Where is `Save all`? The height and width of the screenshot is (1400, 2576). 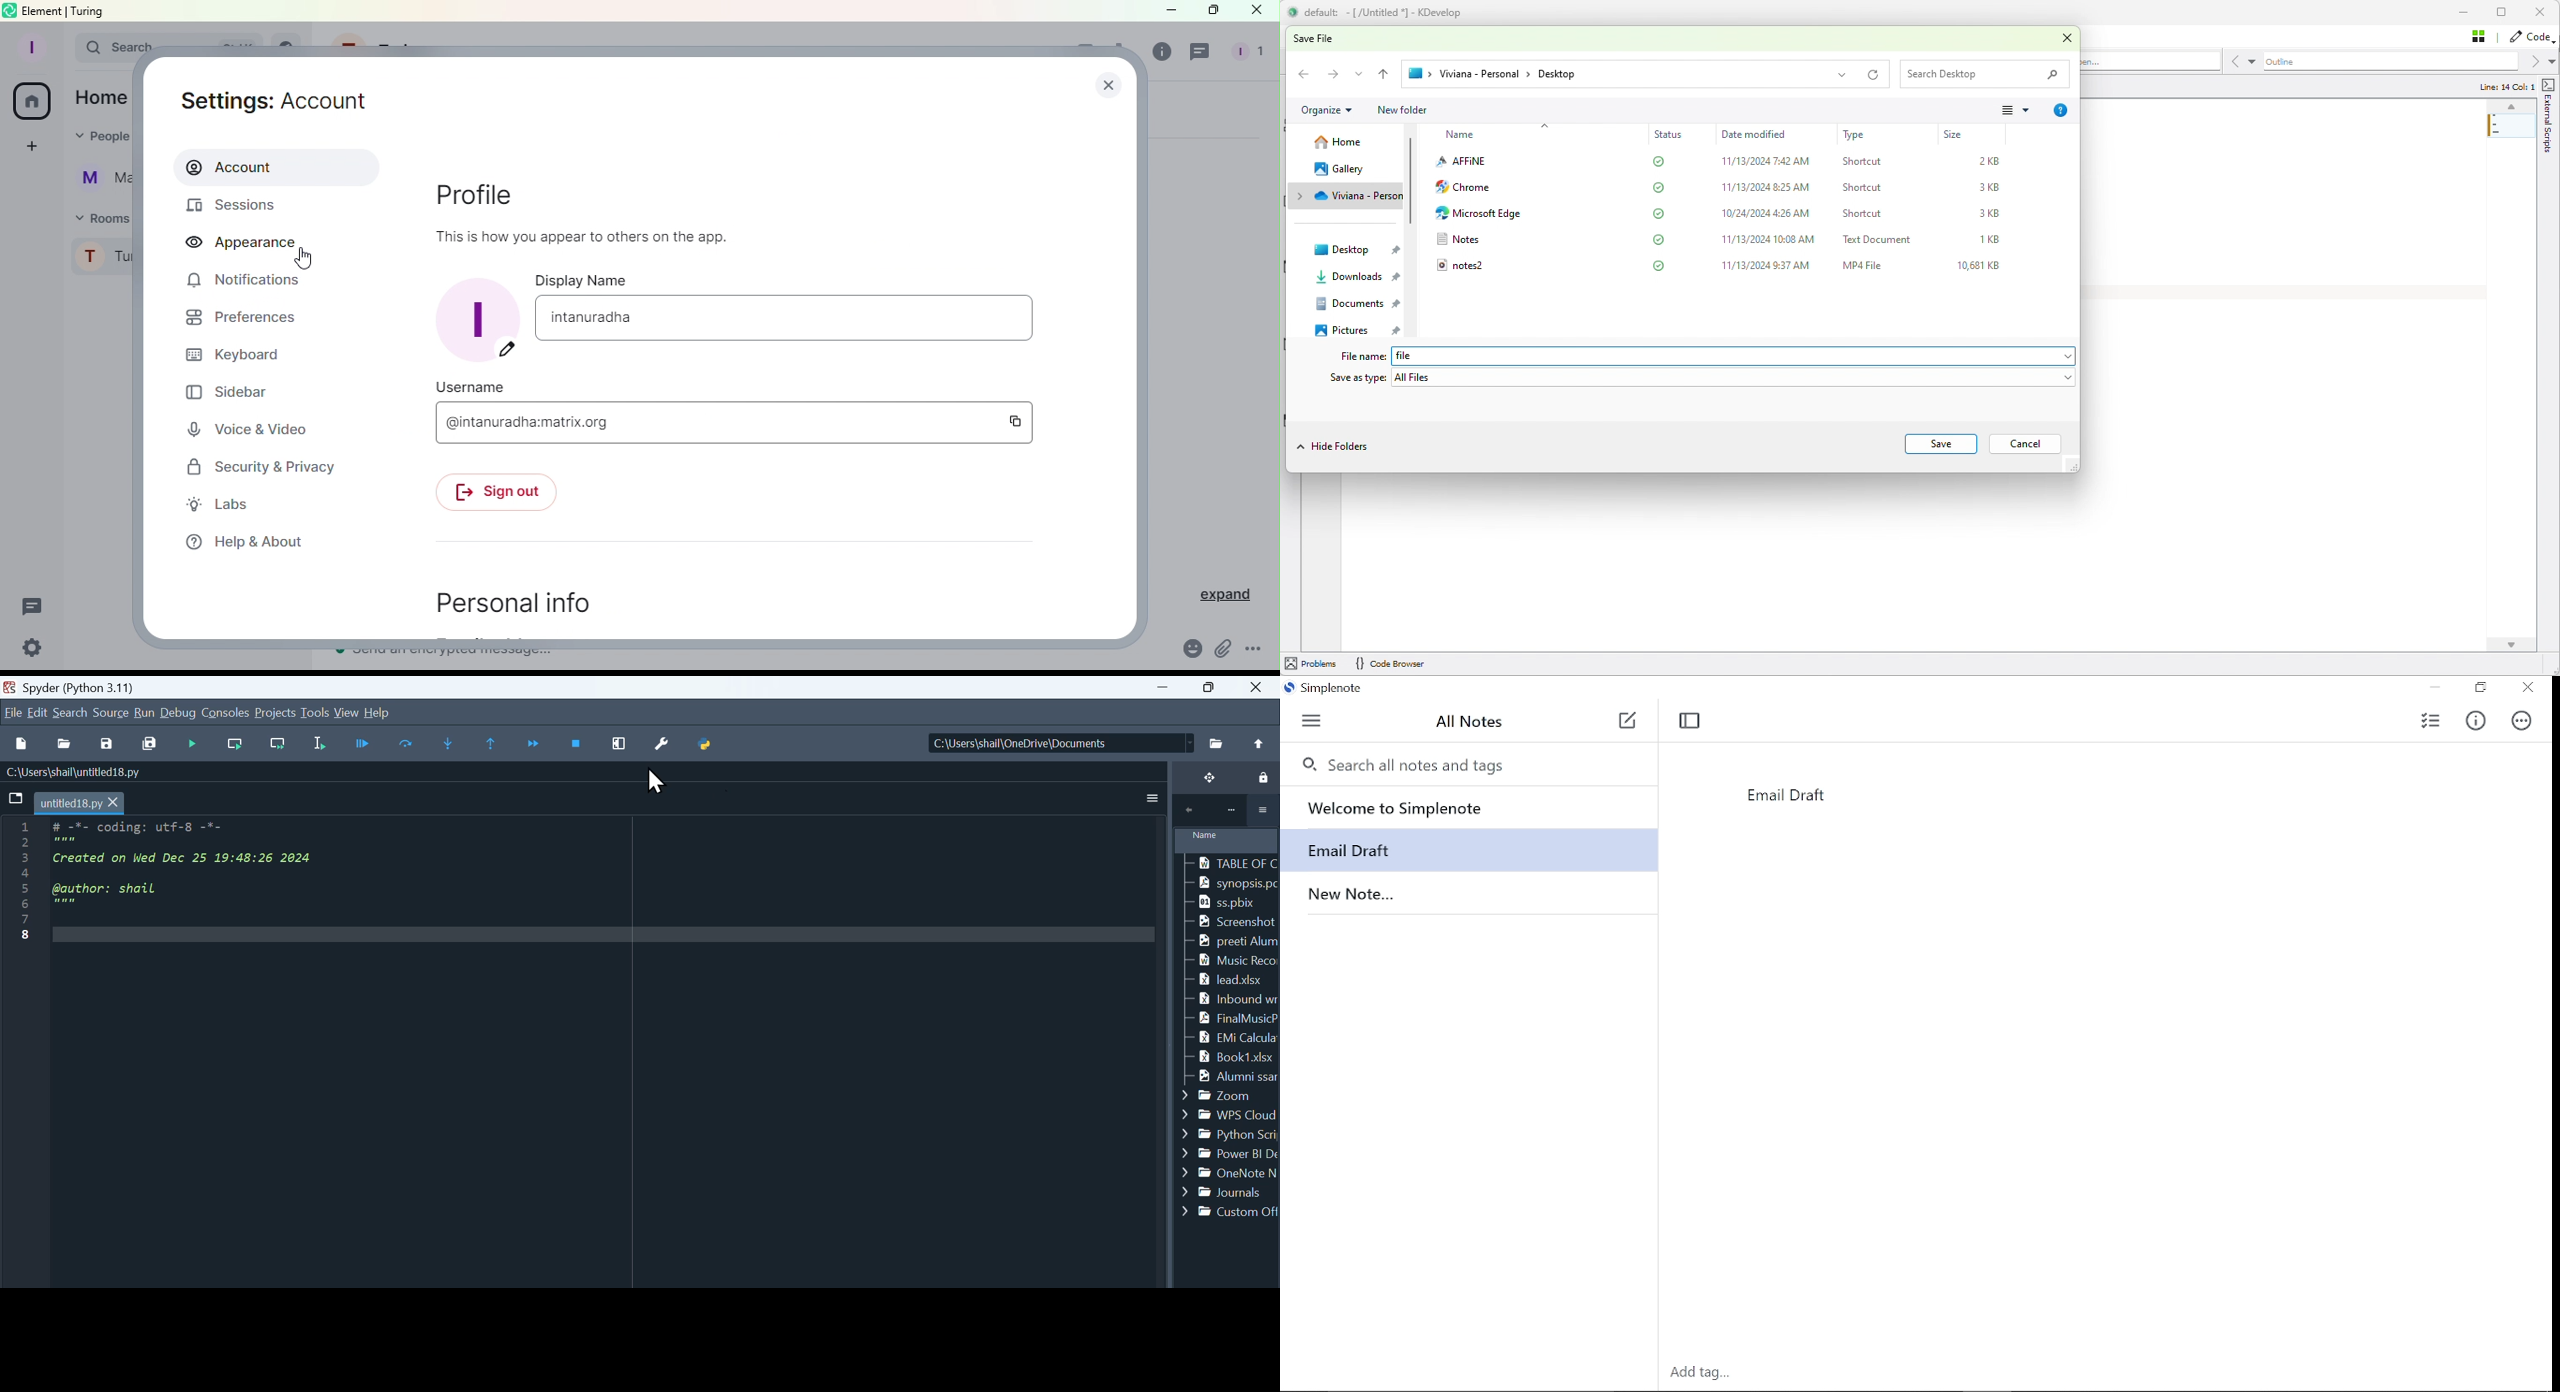 Save all is located at coordinates (148, 742).